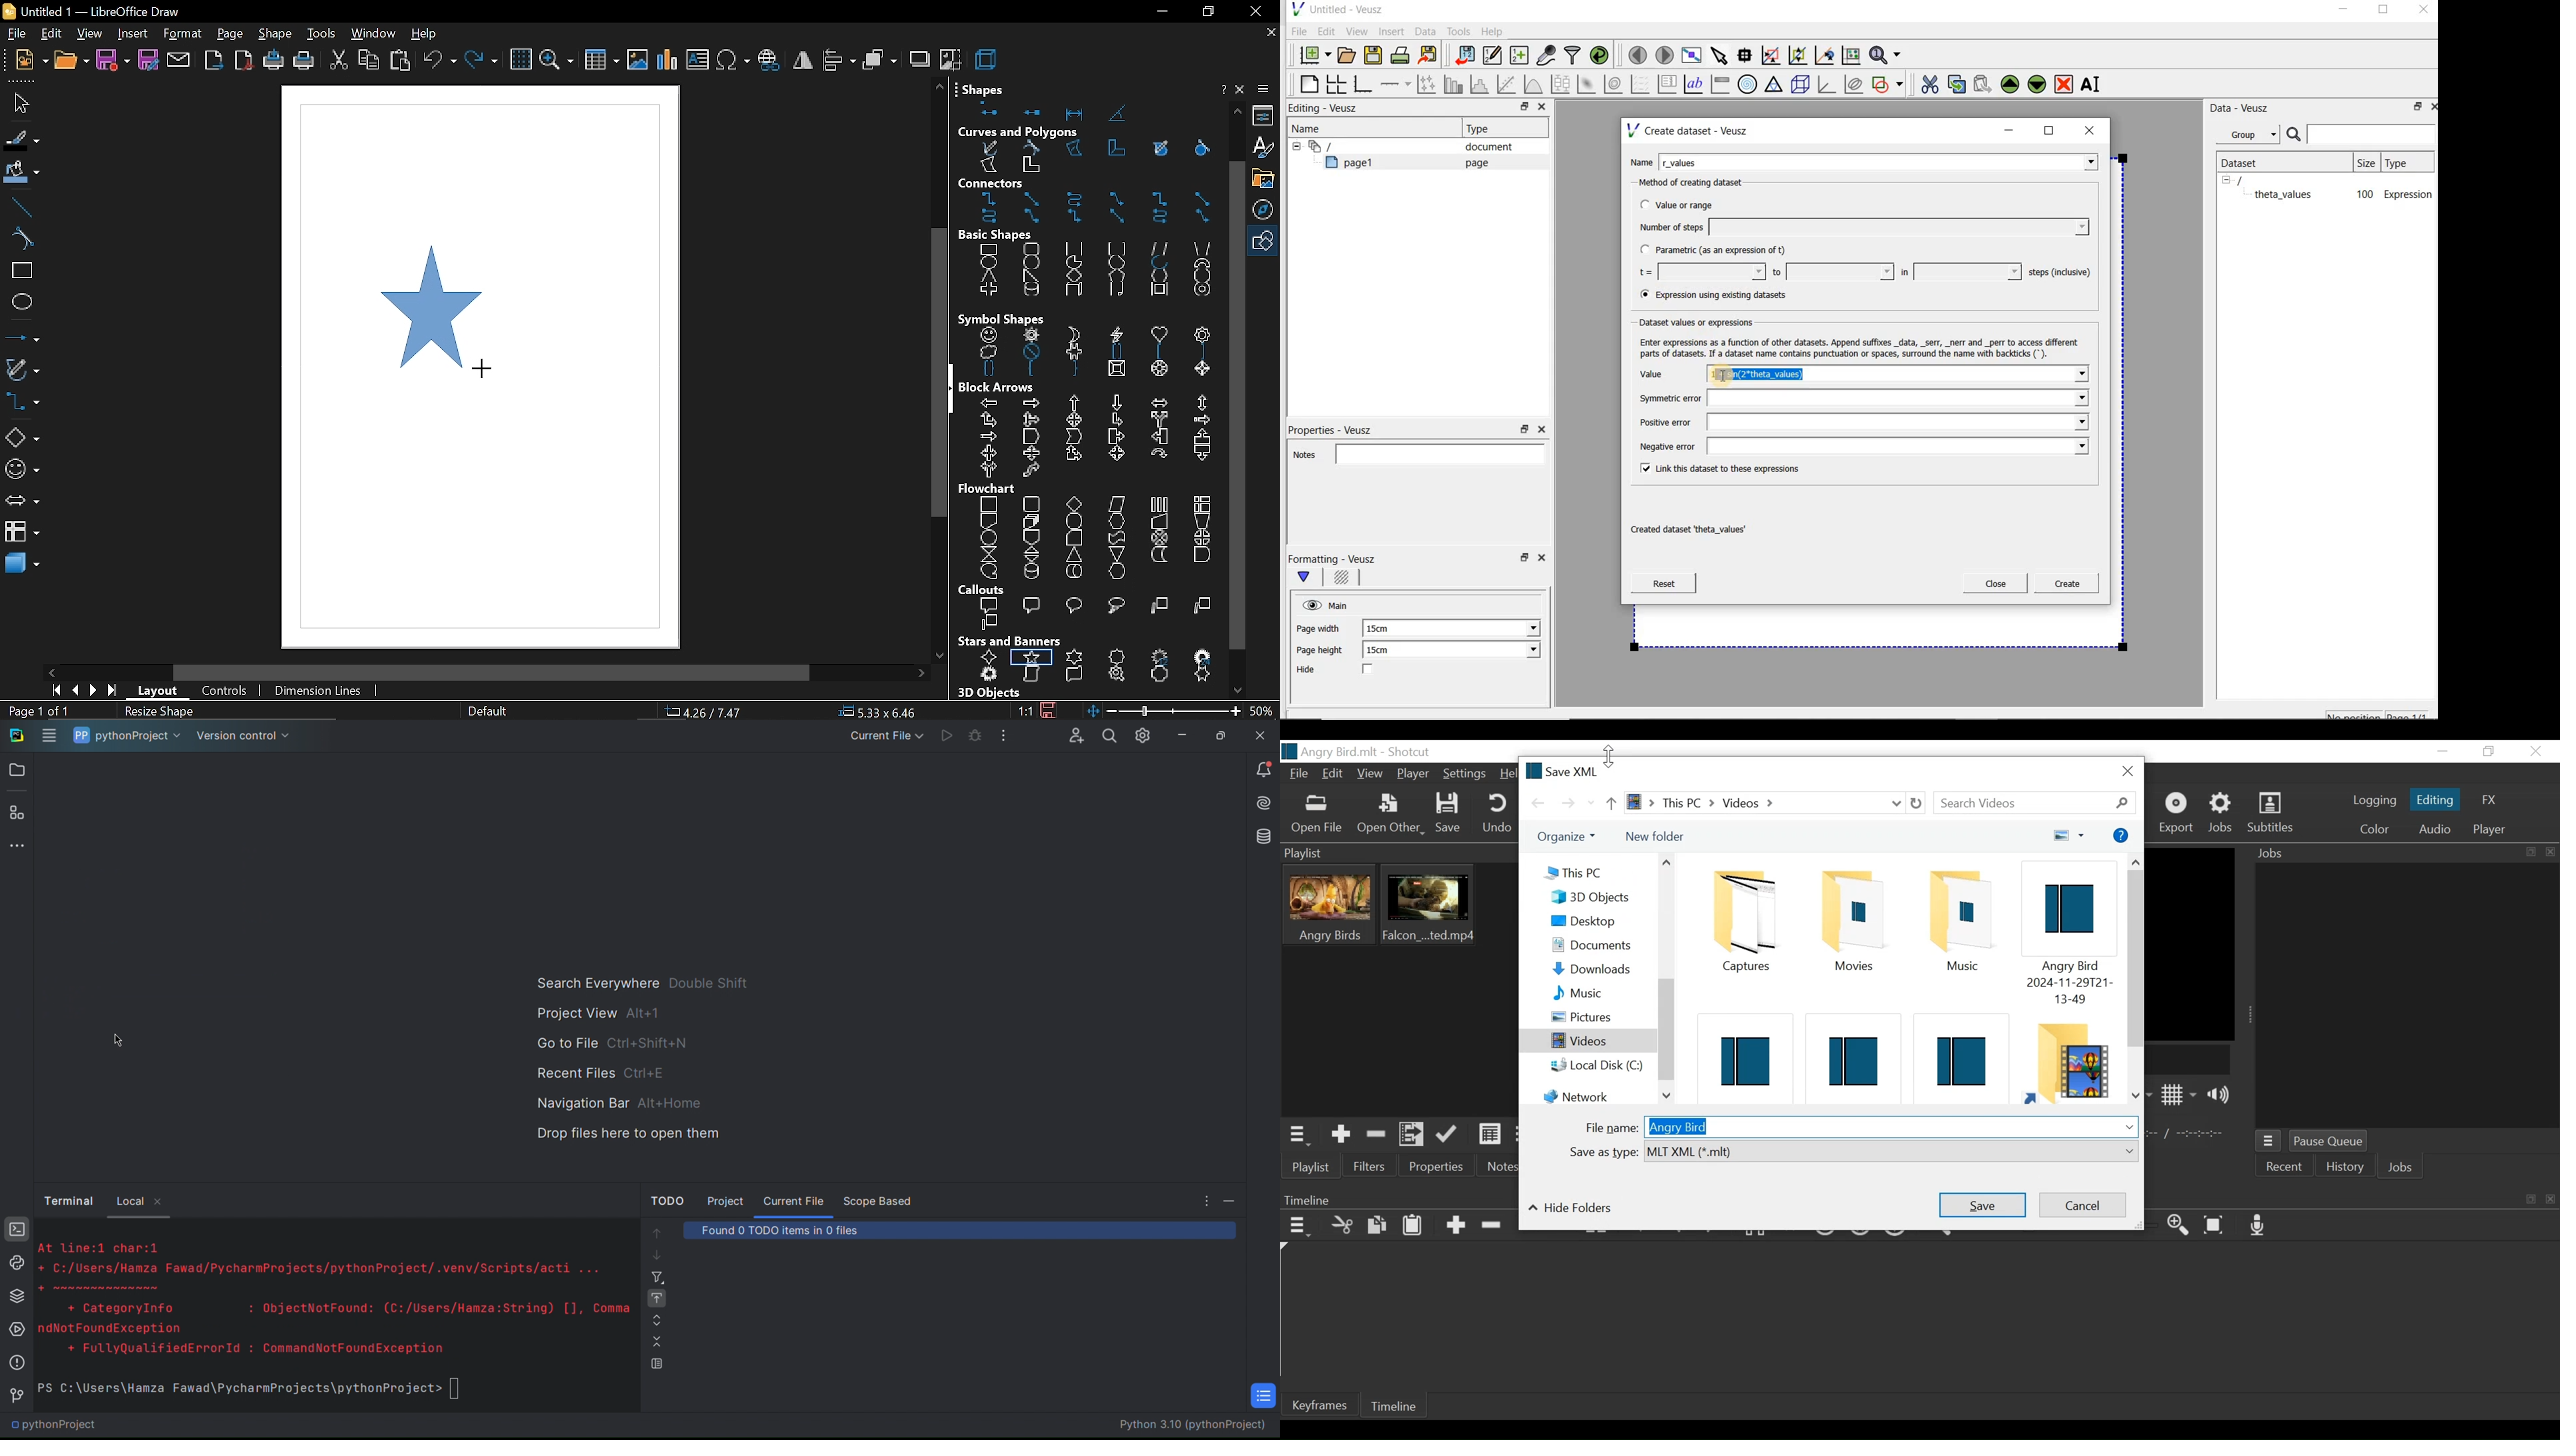  What do you see at coordinates (1266, 178) in the screenshot?
I see `gallery` at bounding box center [1266, 178].